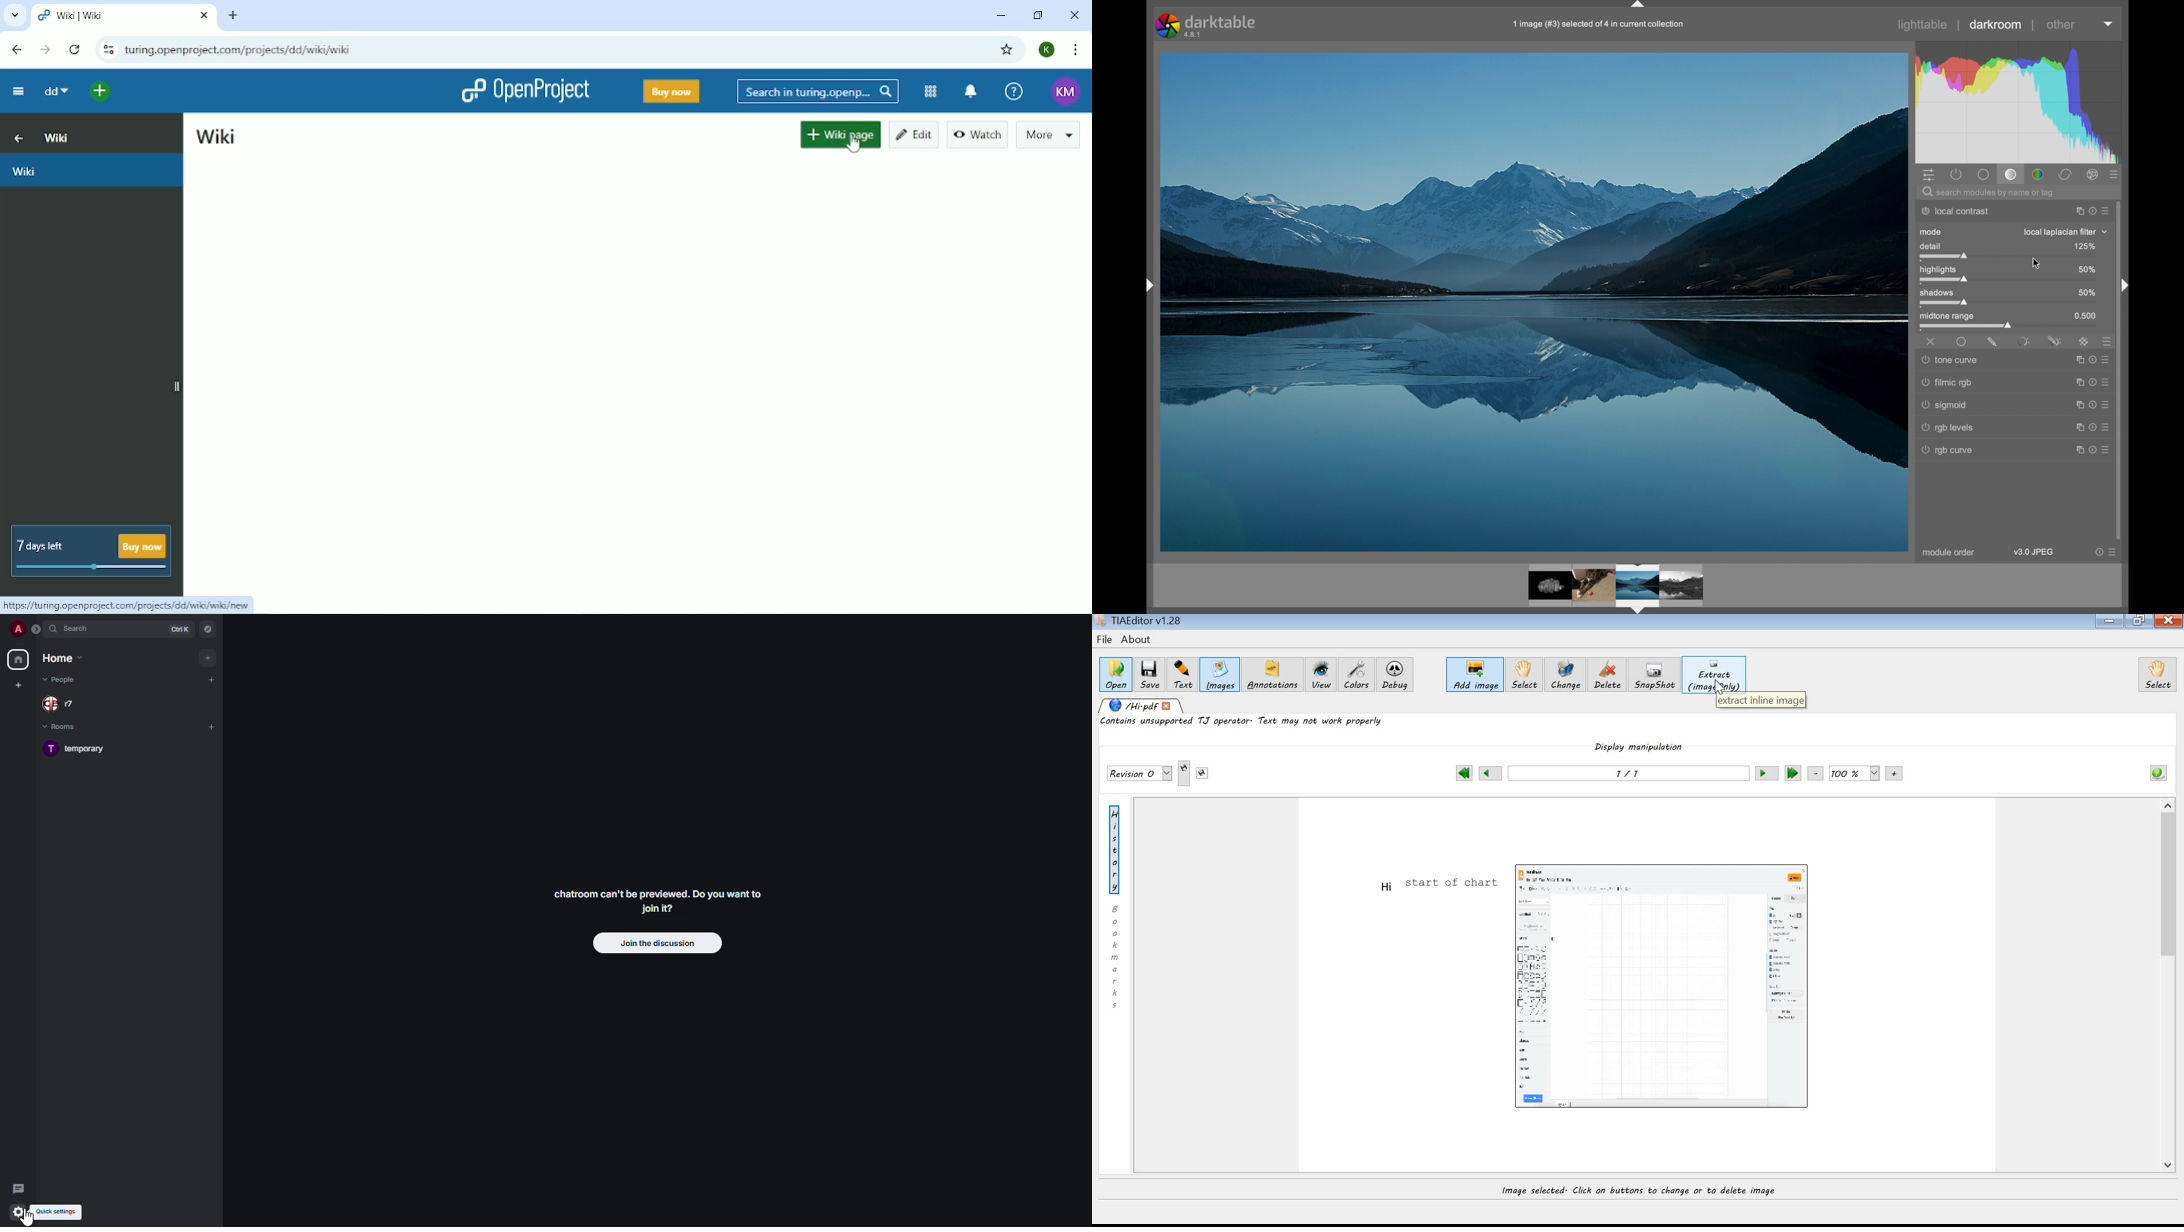  I want to click on local contrast, so click(1956, 210).